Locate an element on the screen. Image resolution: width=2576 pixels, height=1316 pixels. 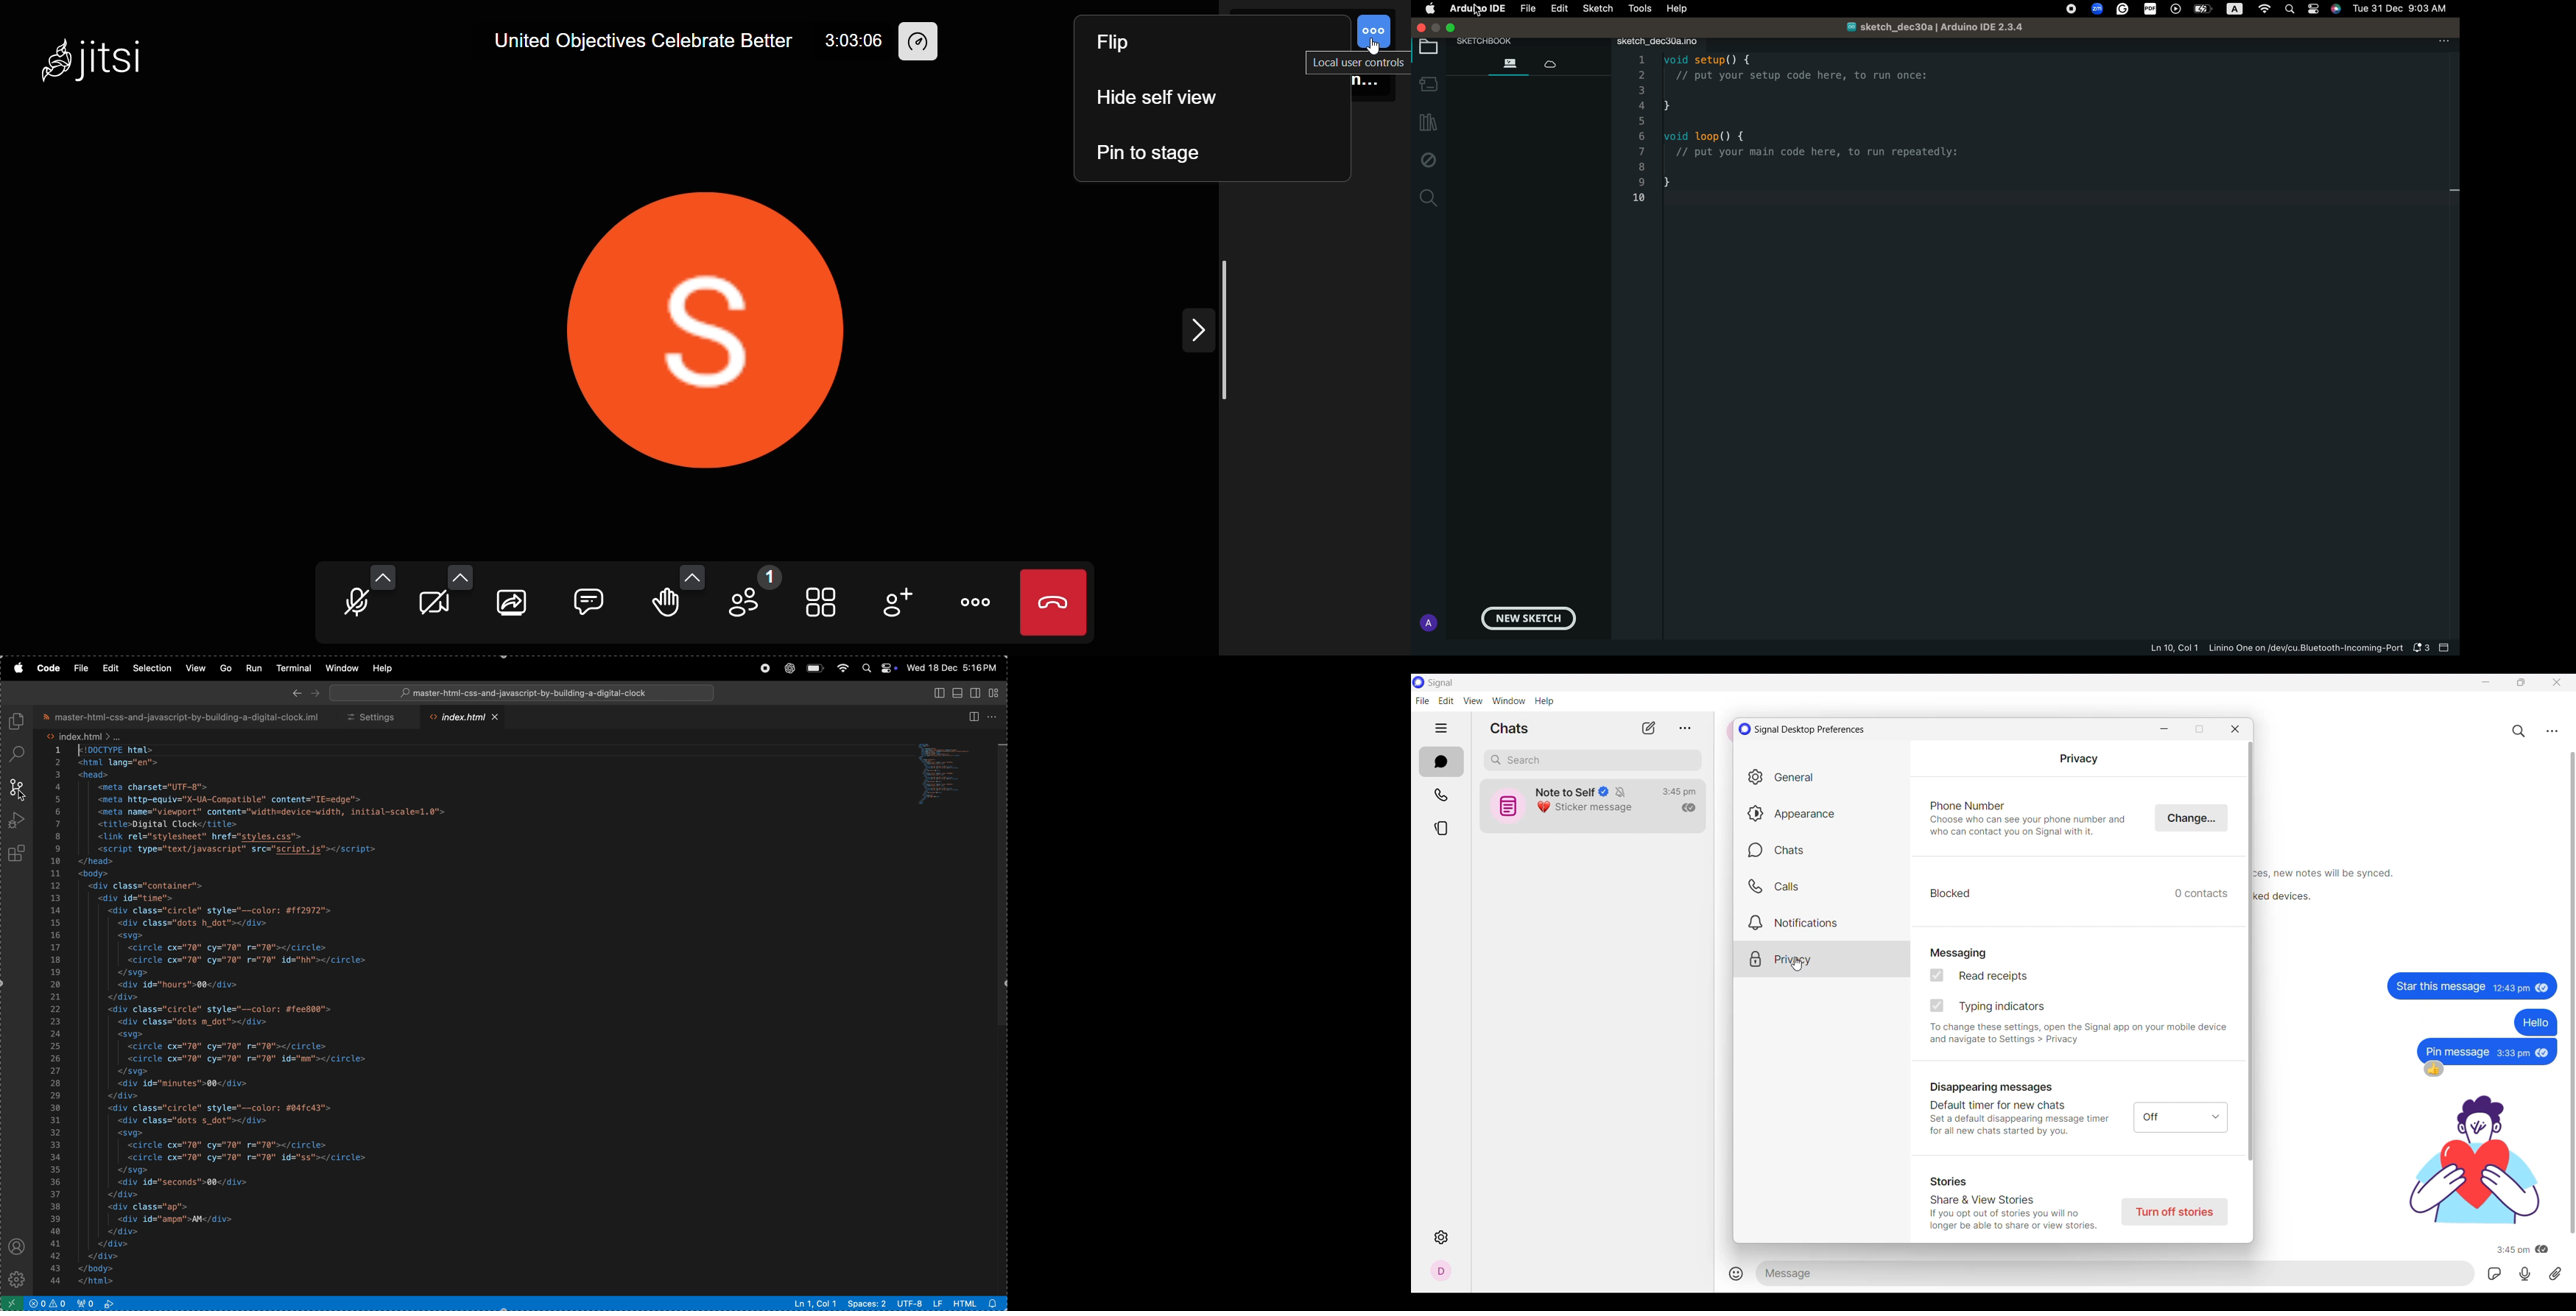
<link rel="stylesheet" href="styles.css"> is located at coordinates (203, 836).